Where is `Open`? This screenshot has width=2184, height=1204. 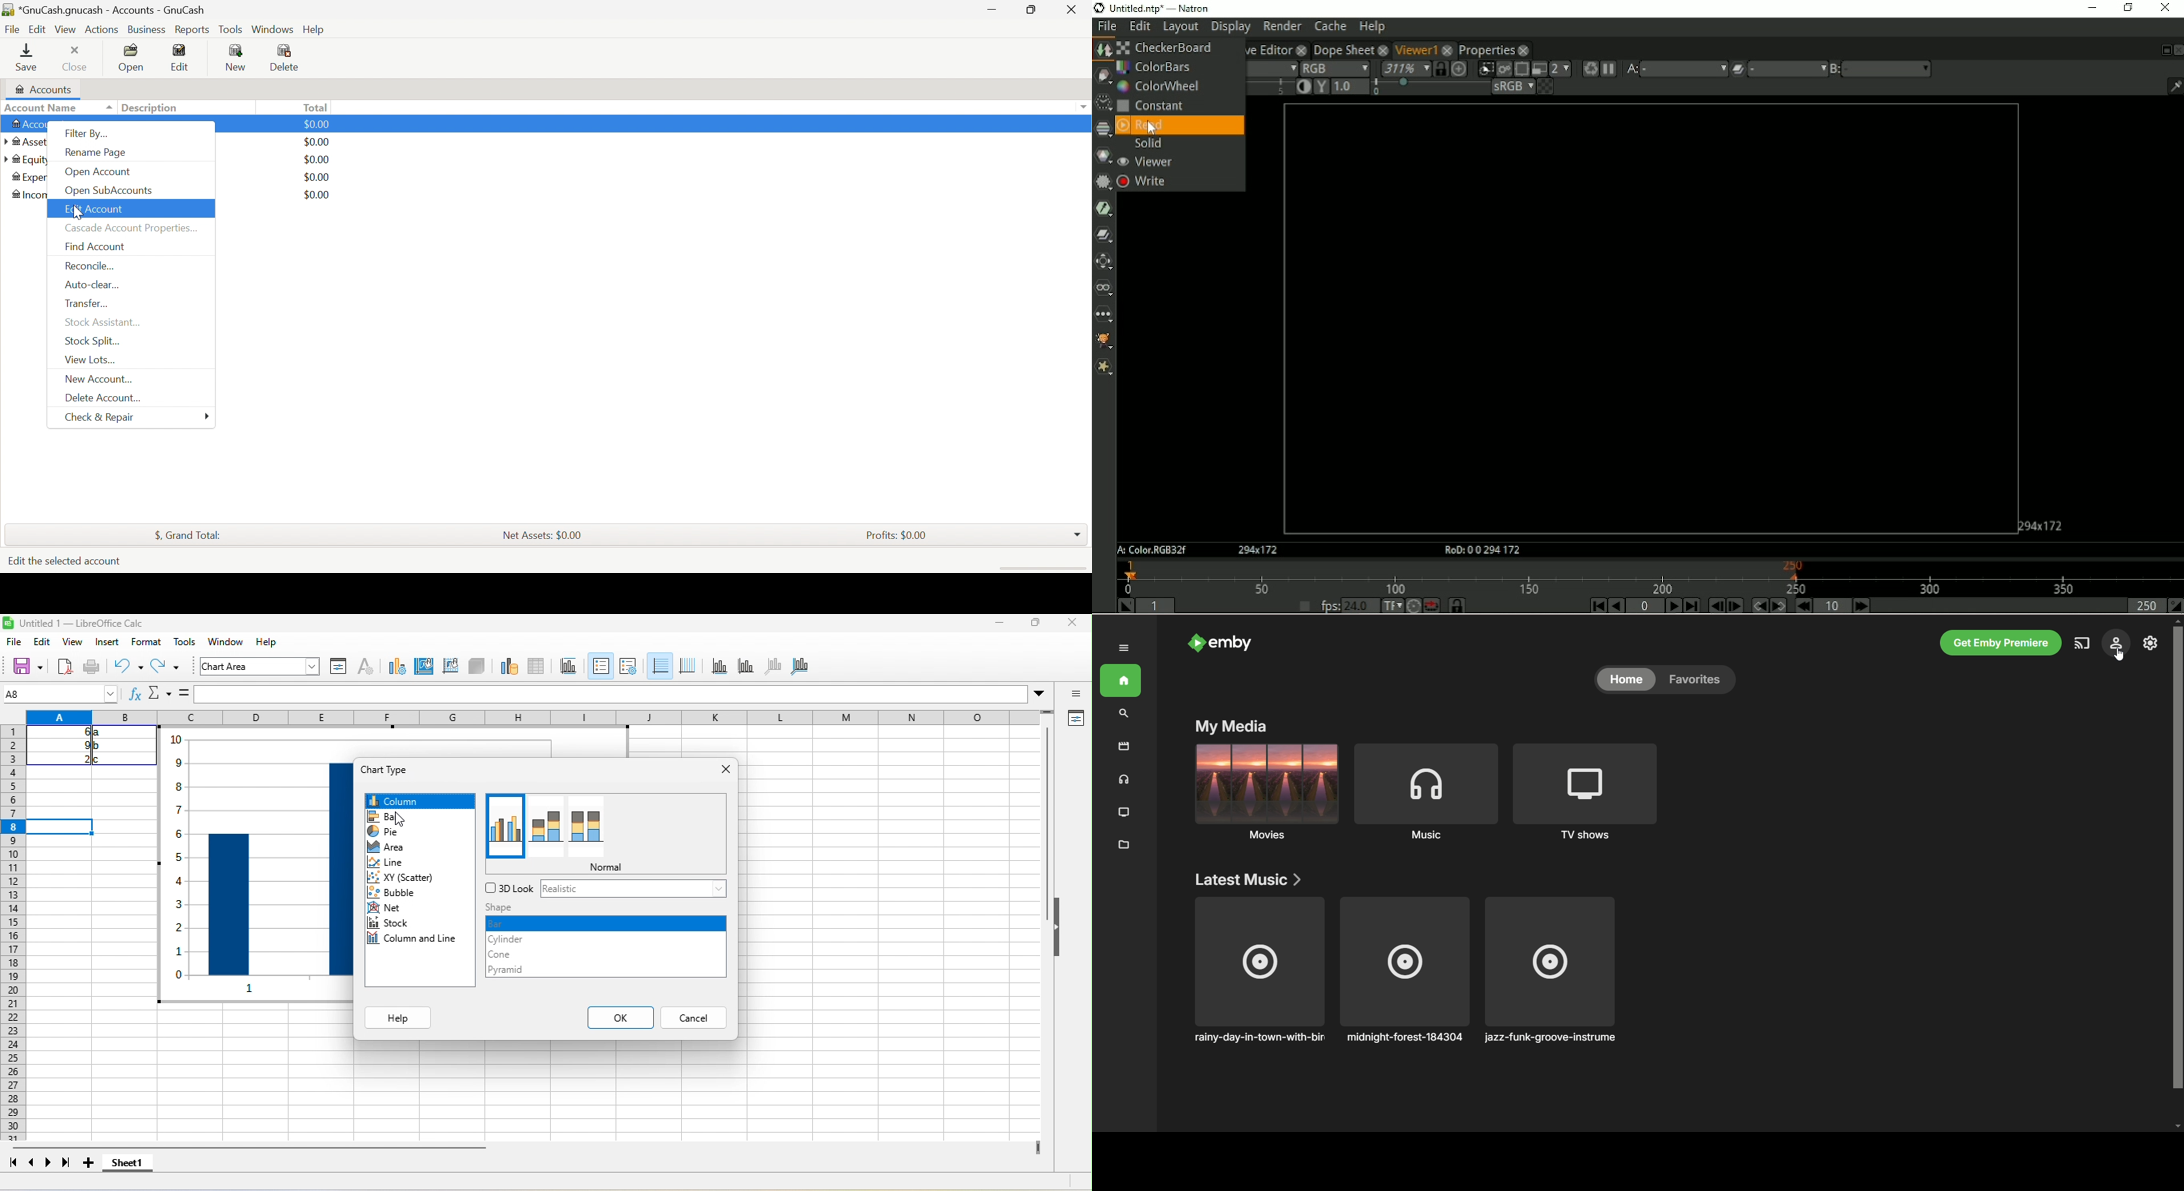
Open is located at coordinates (131, 56).